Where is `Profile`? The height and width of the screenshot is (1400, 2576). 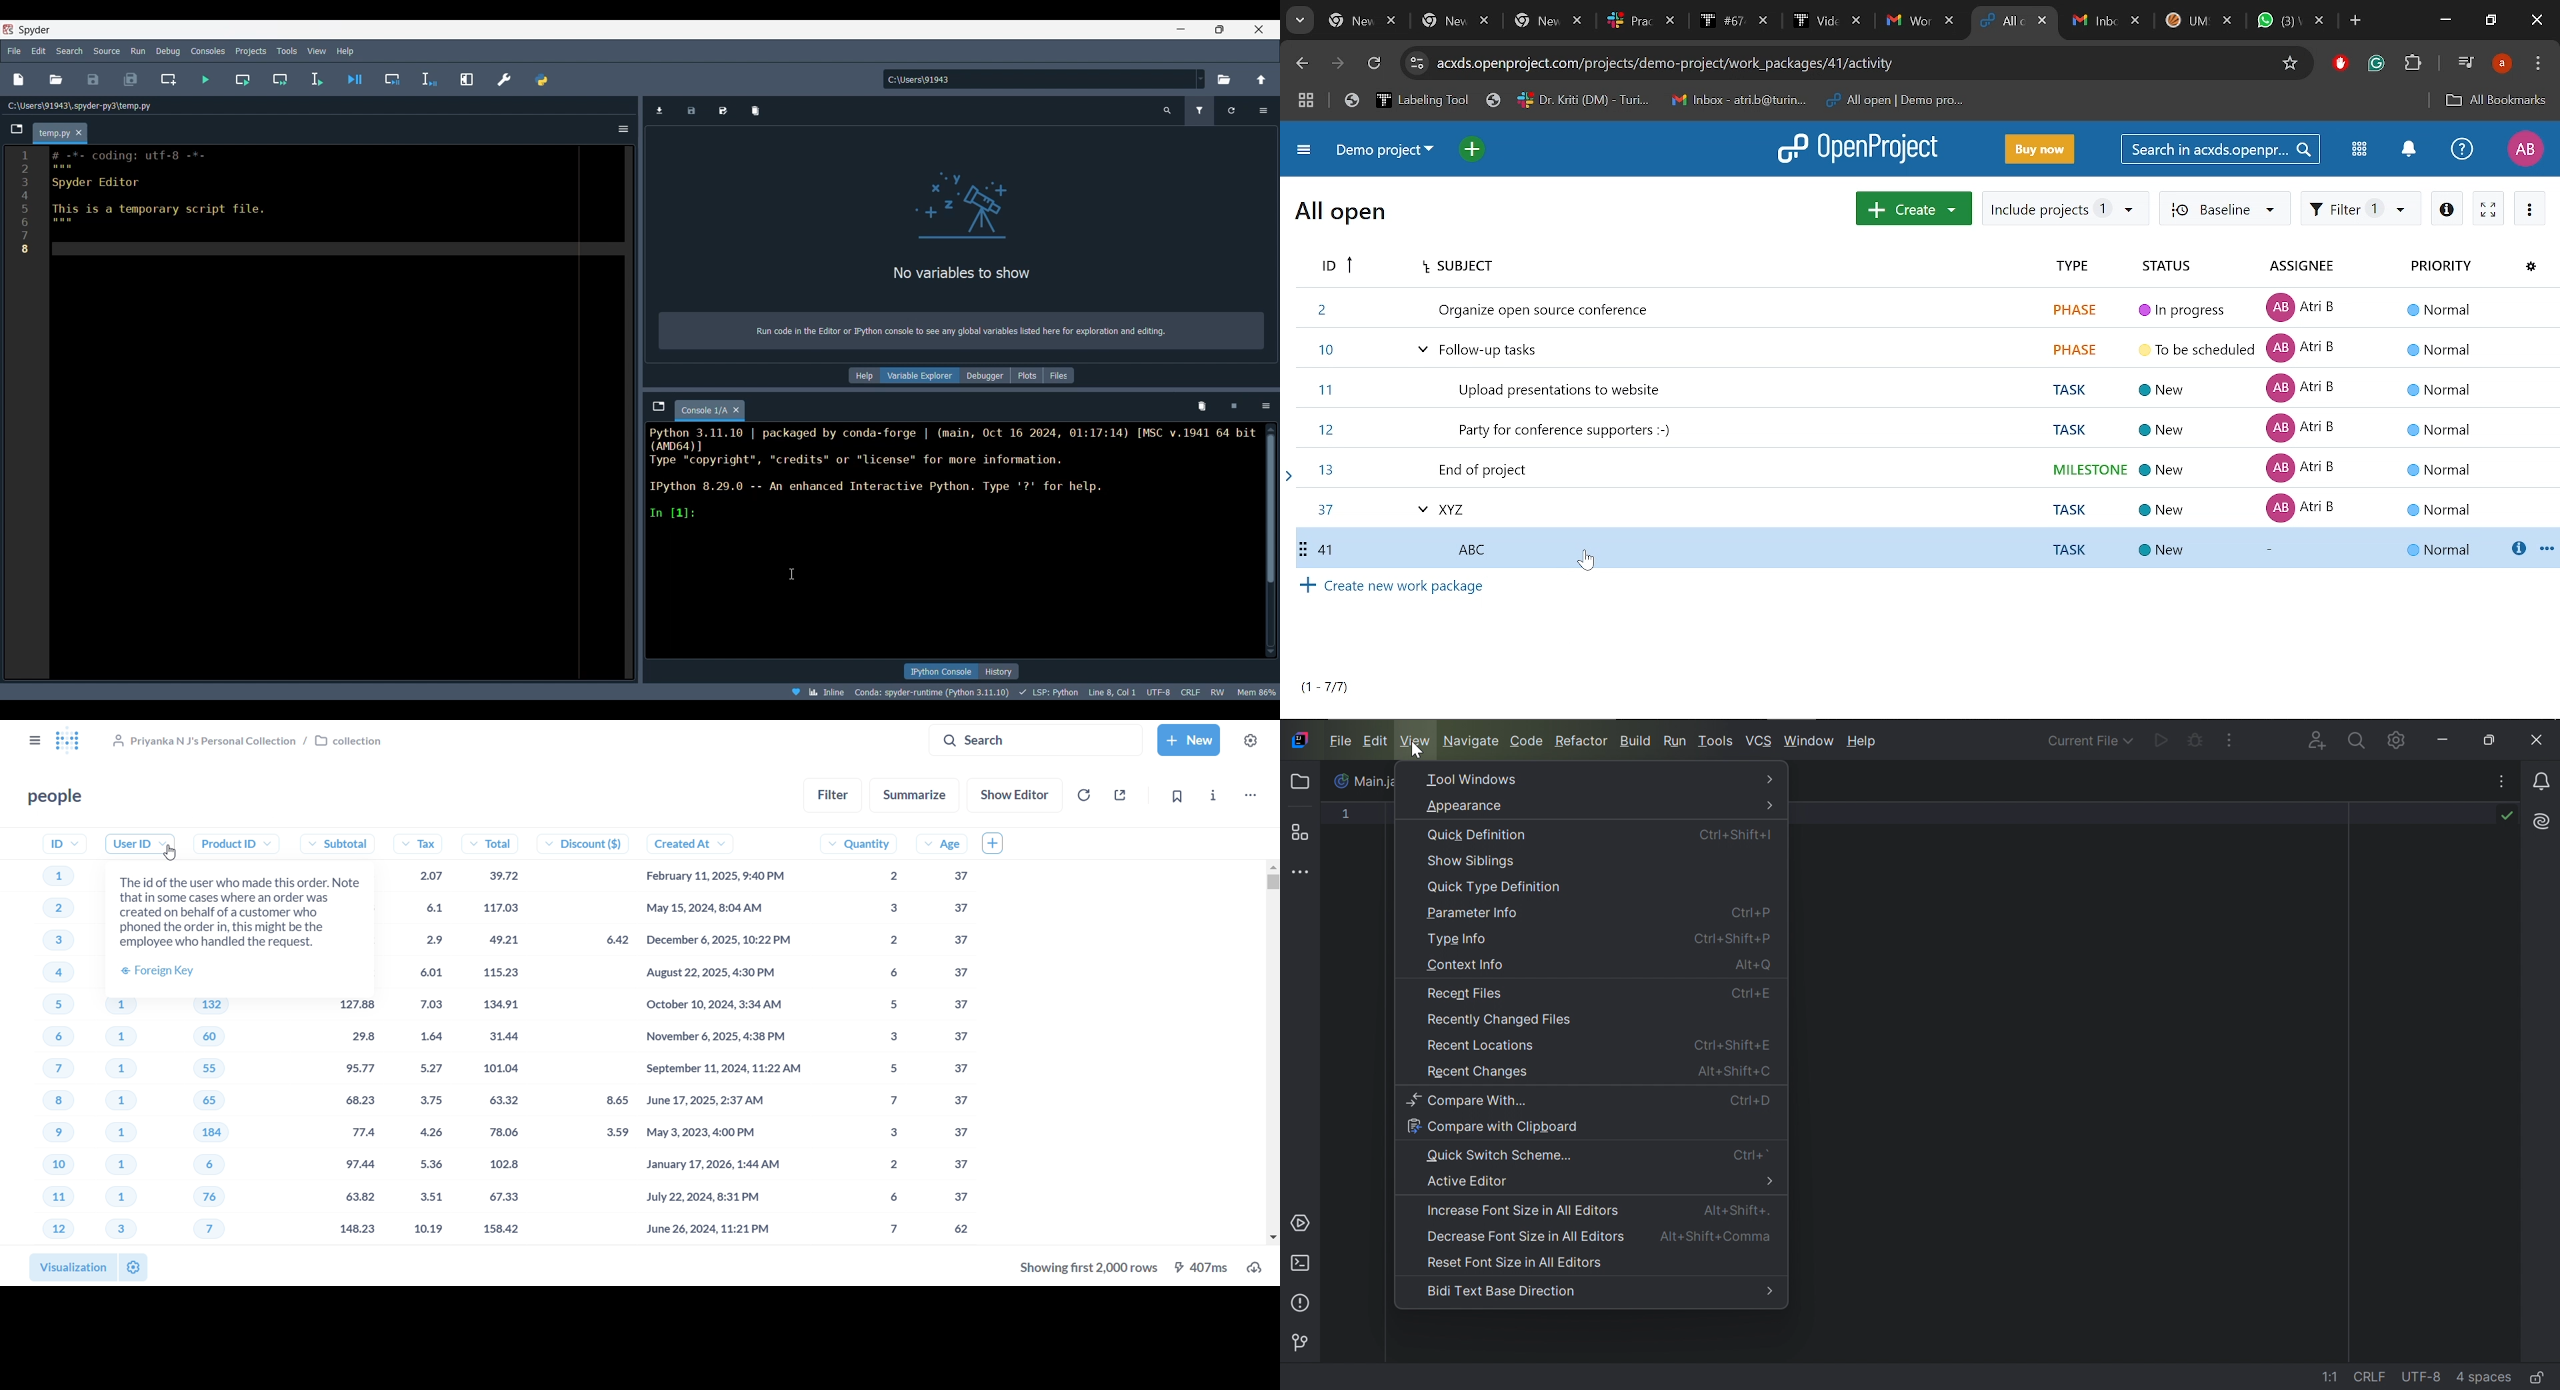
Profile is located at coordinates (2524, 149).